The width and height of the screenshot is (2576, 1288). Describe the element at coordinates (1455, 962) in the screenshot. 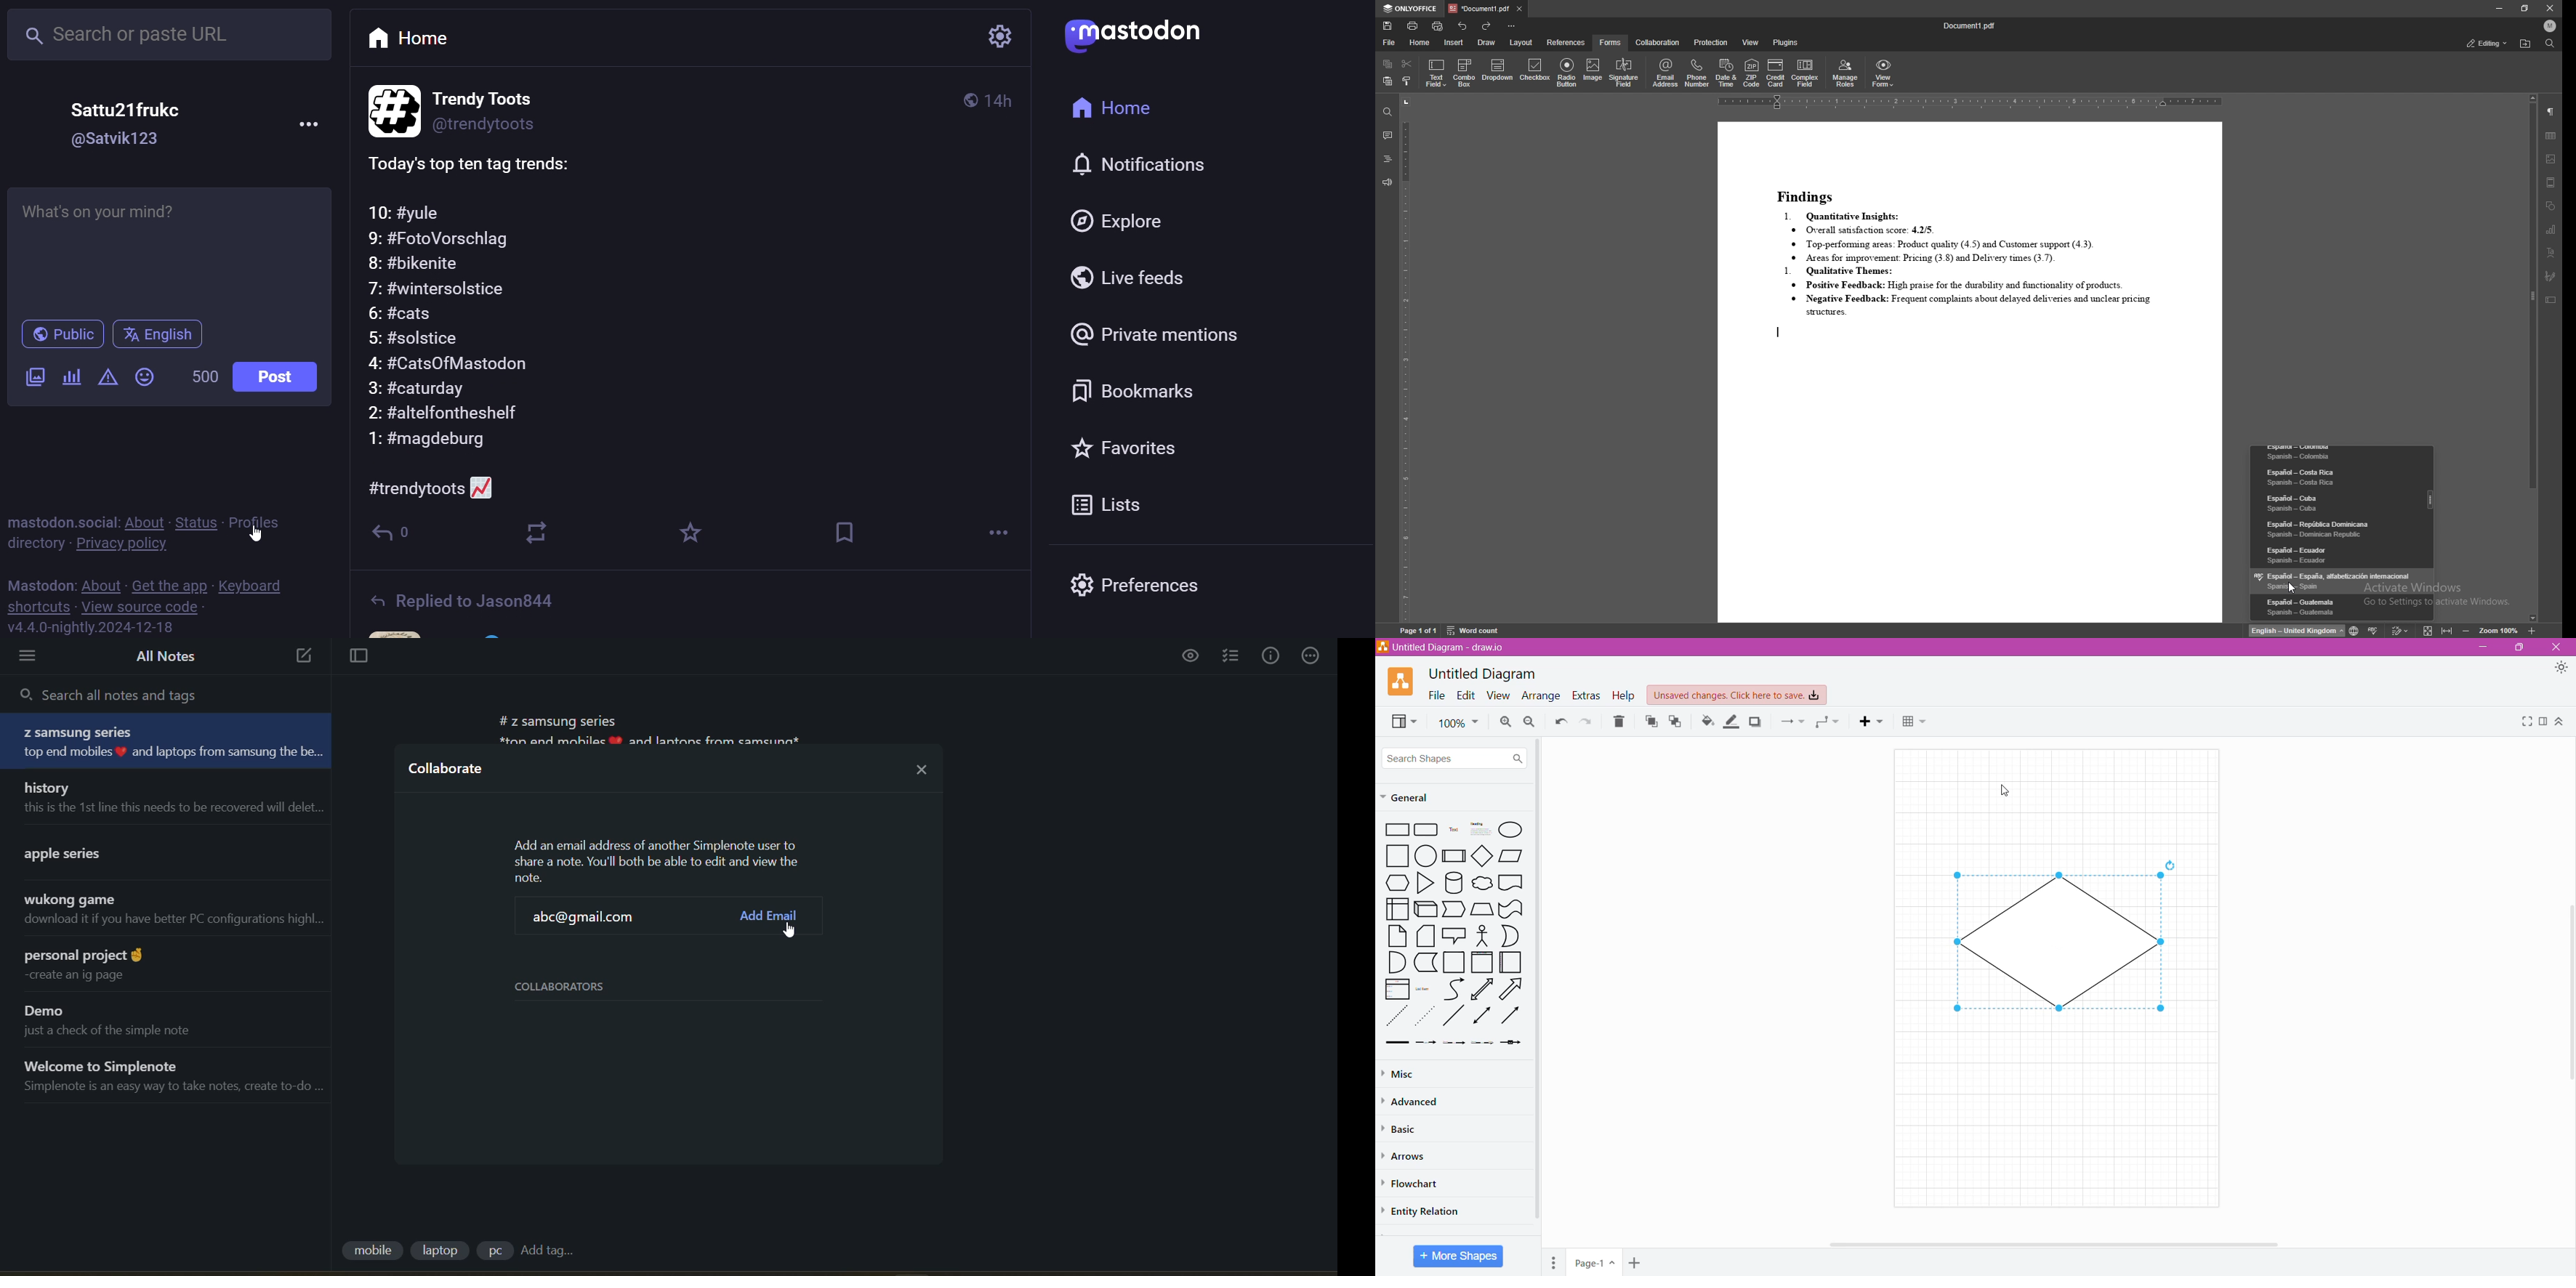

I see `Container` at that location.